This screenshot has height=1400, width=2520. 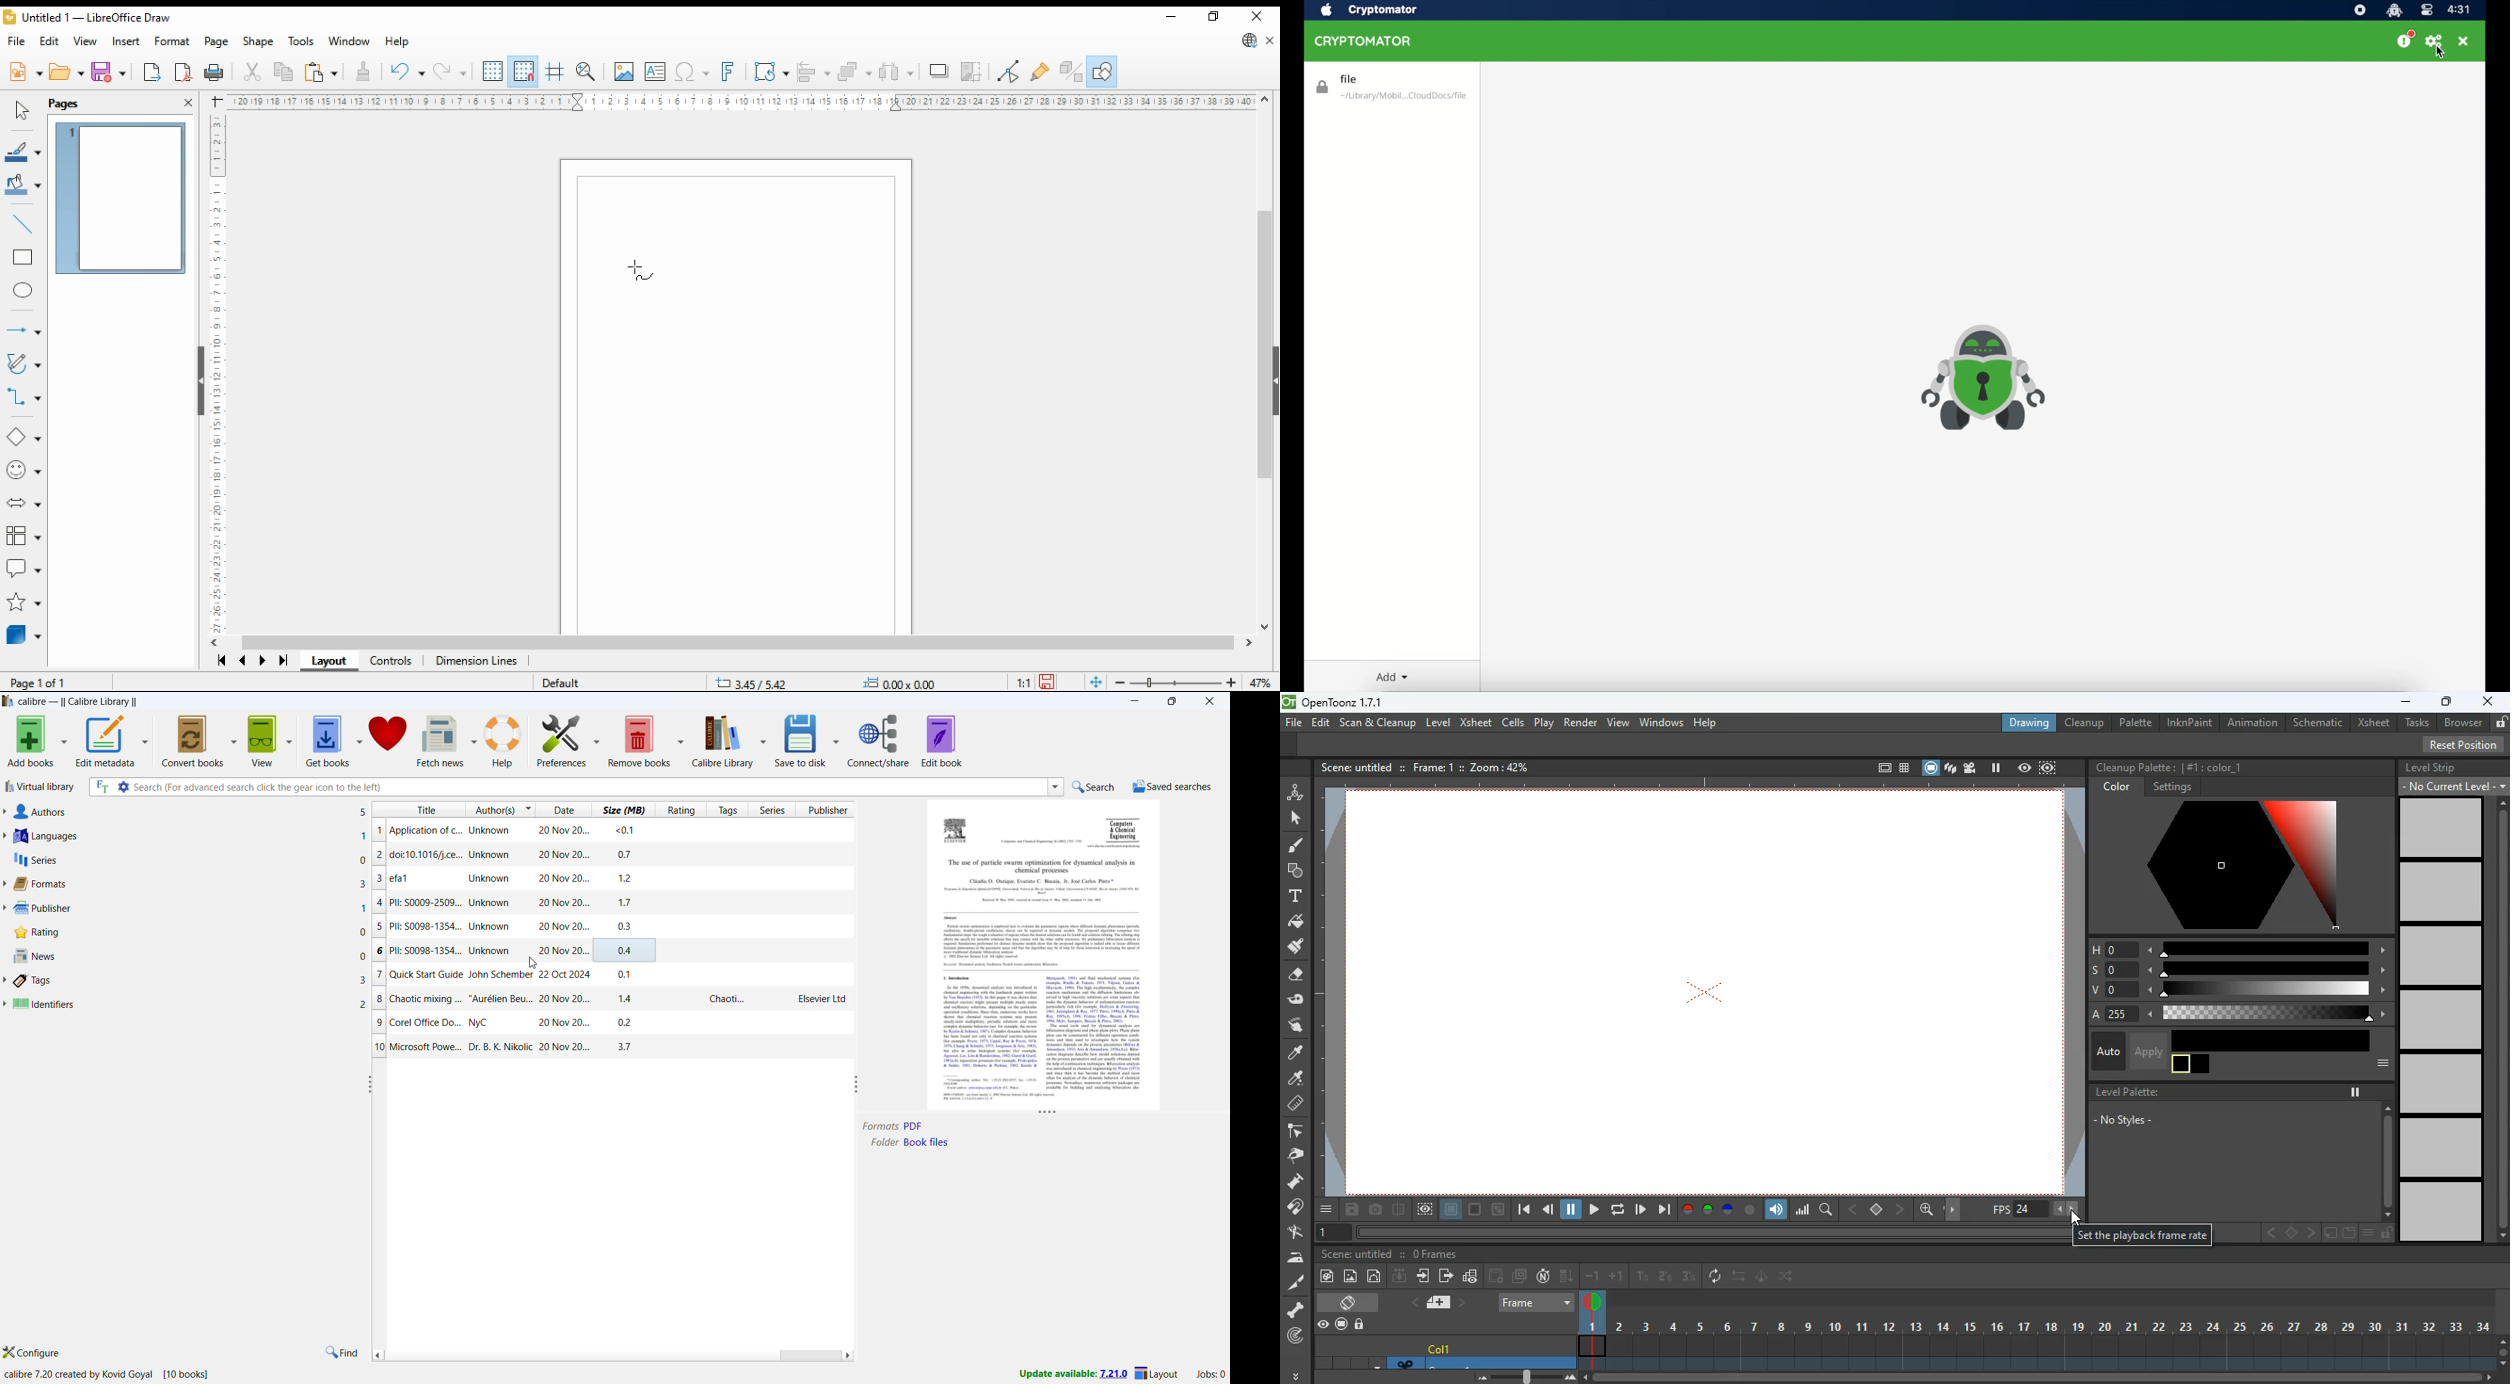 What do you see at coordinates (848, 1356) in the screenshot?
I see `scroll right` at bounding box center [848, 1356].